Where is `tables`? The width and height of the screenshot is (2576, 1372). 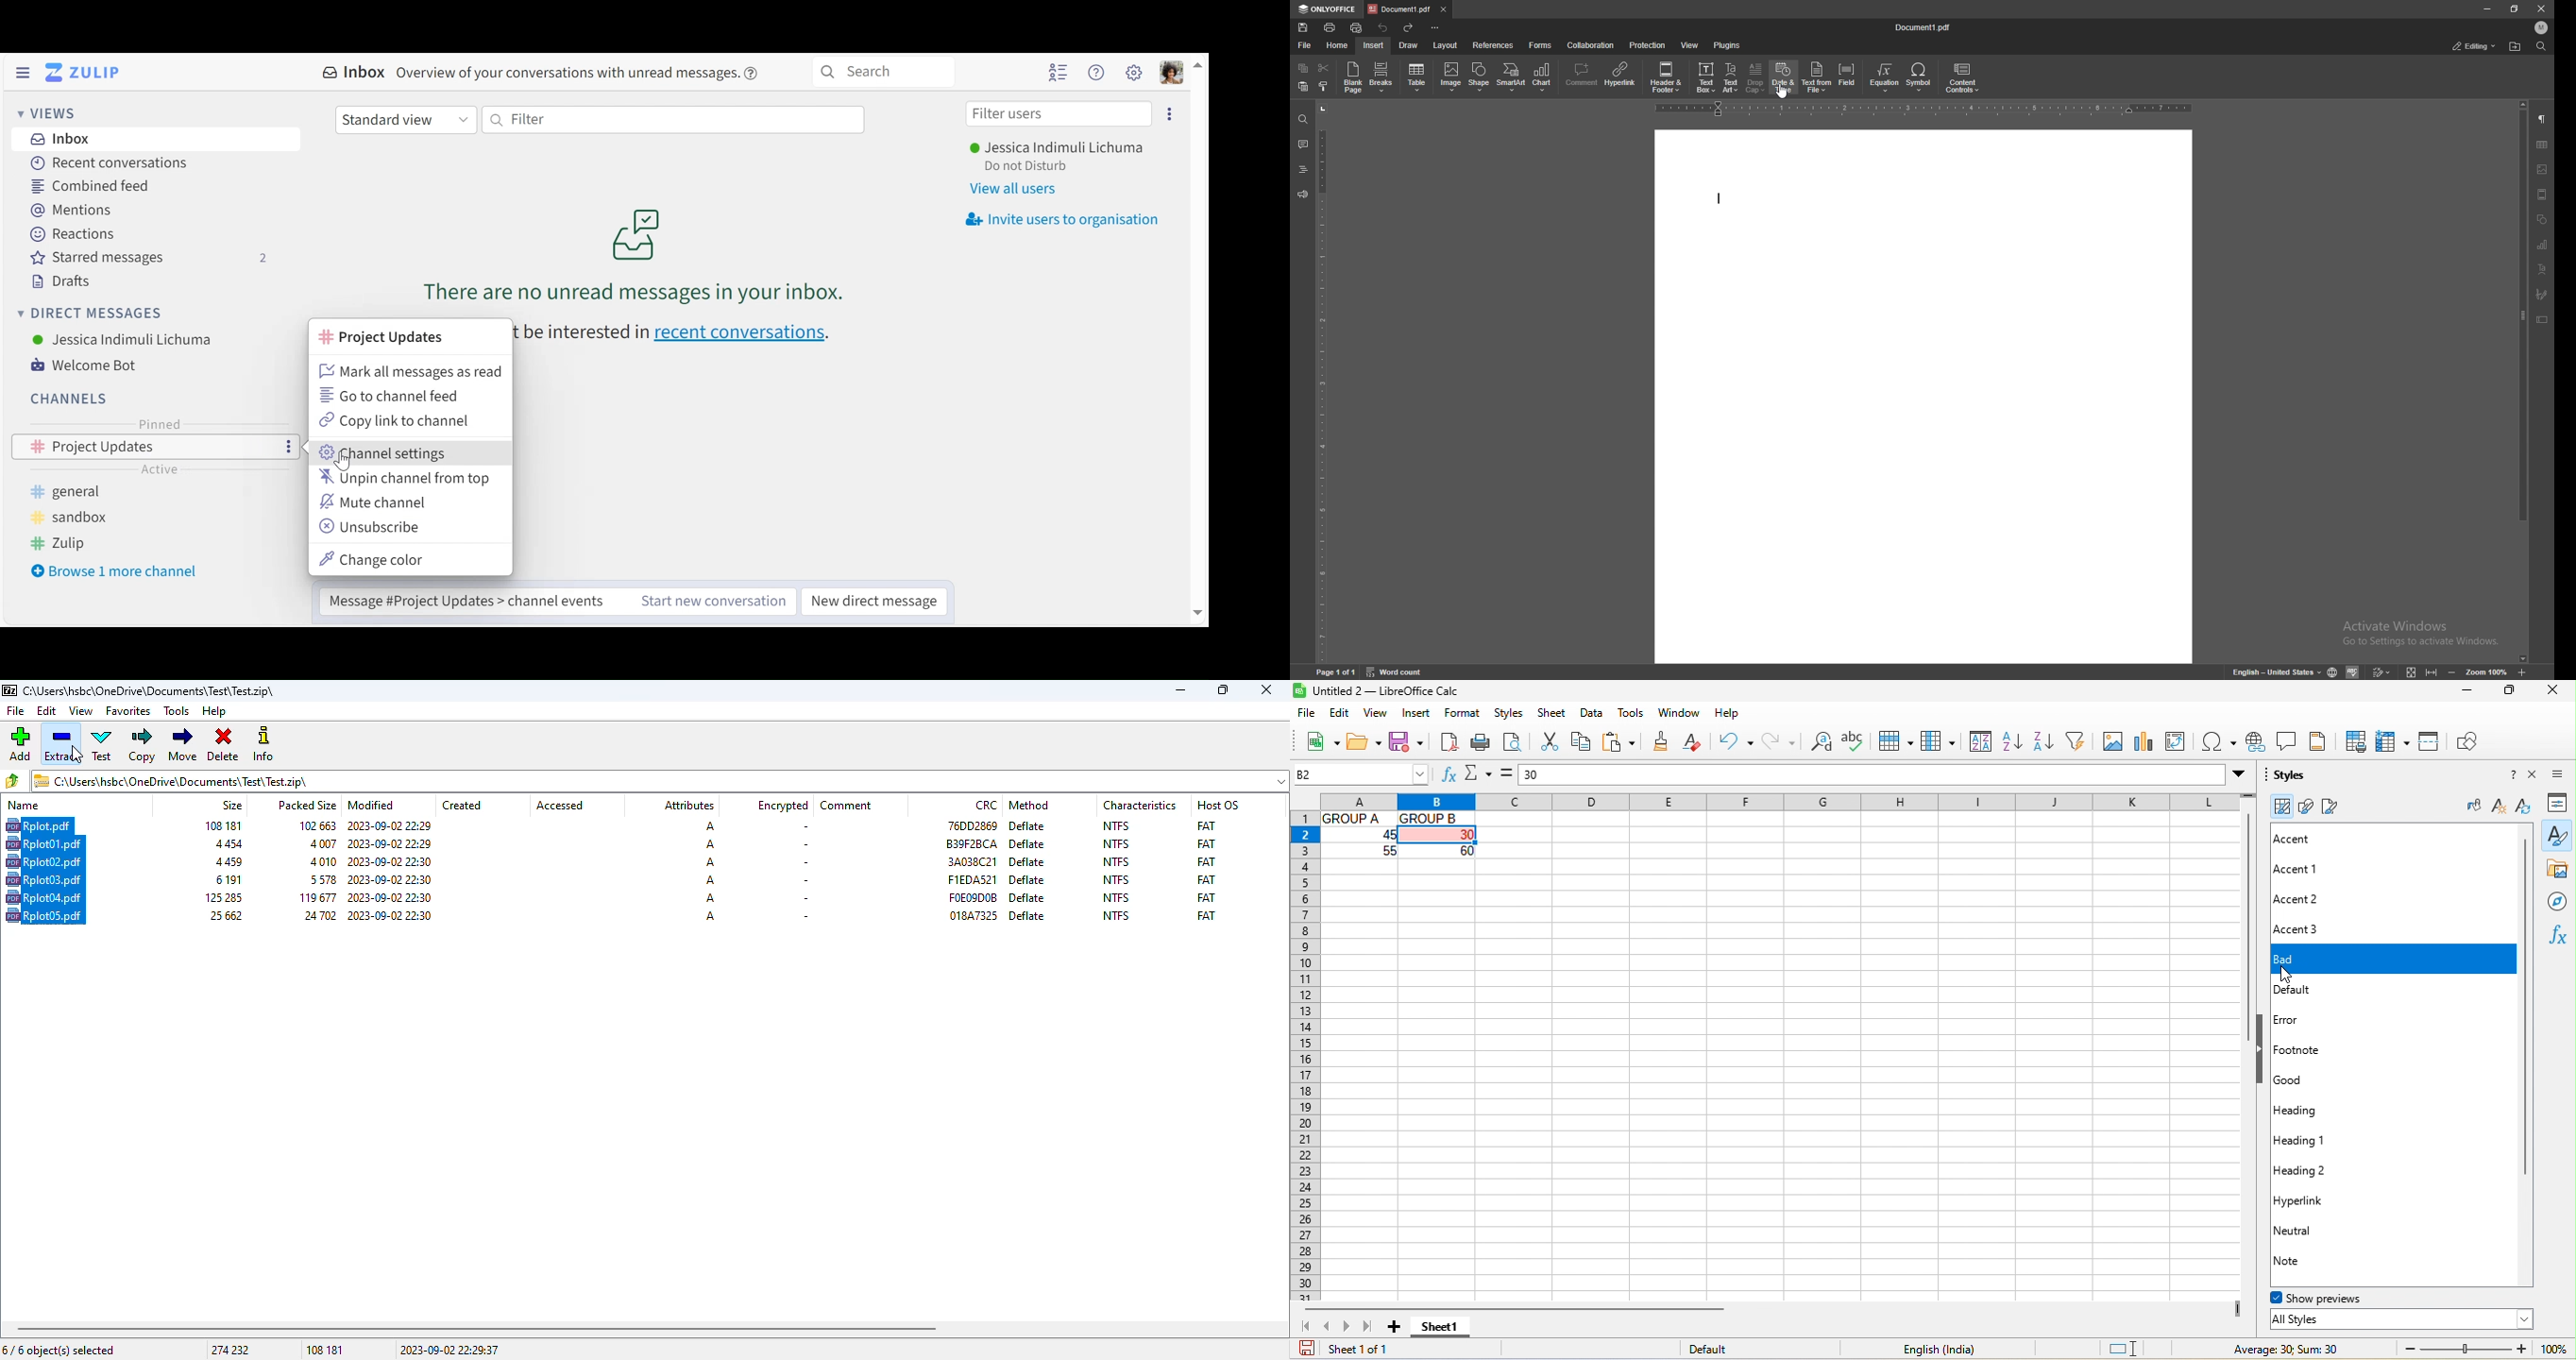
tables is located at coordinates (2542, 144).